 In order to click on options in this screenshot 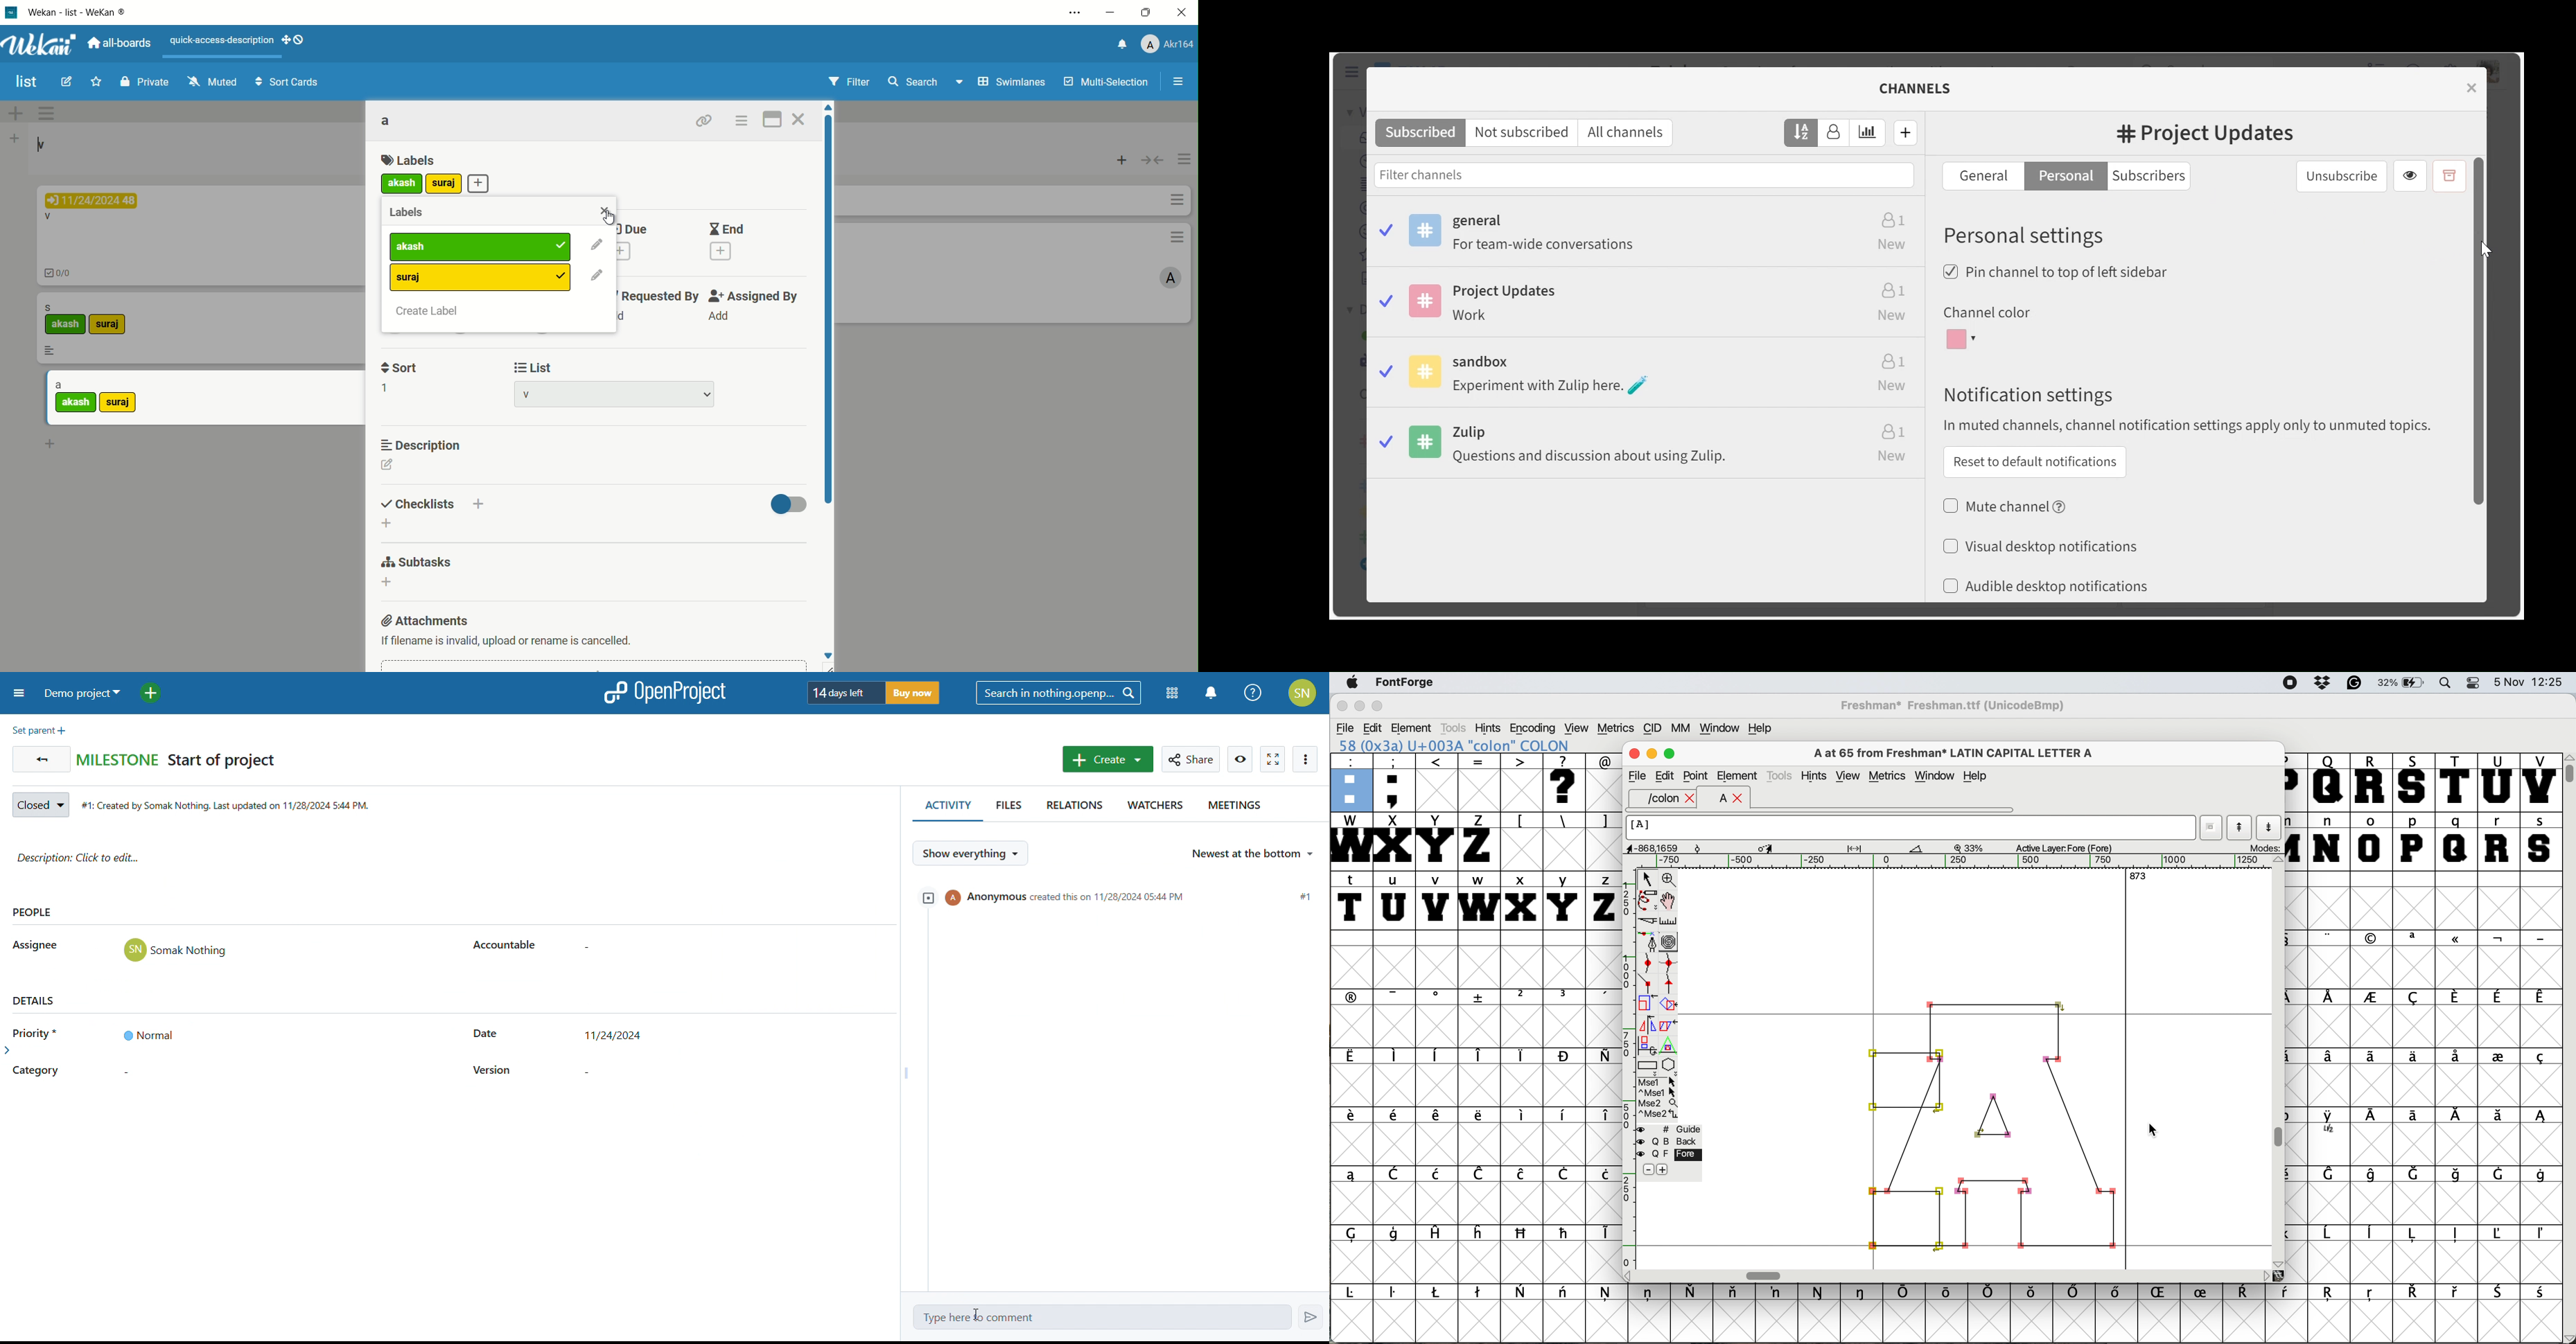, I will do `click(45, 114)`.